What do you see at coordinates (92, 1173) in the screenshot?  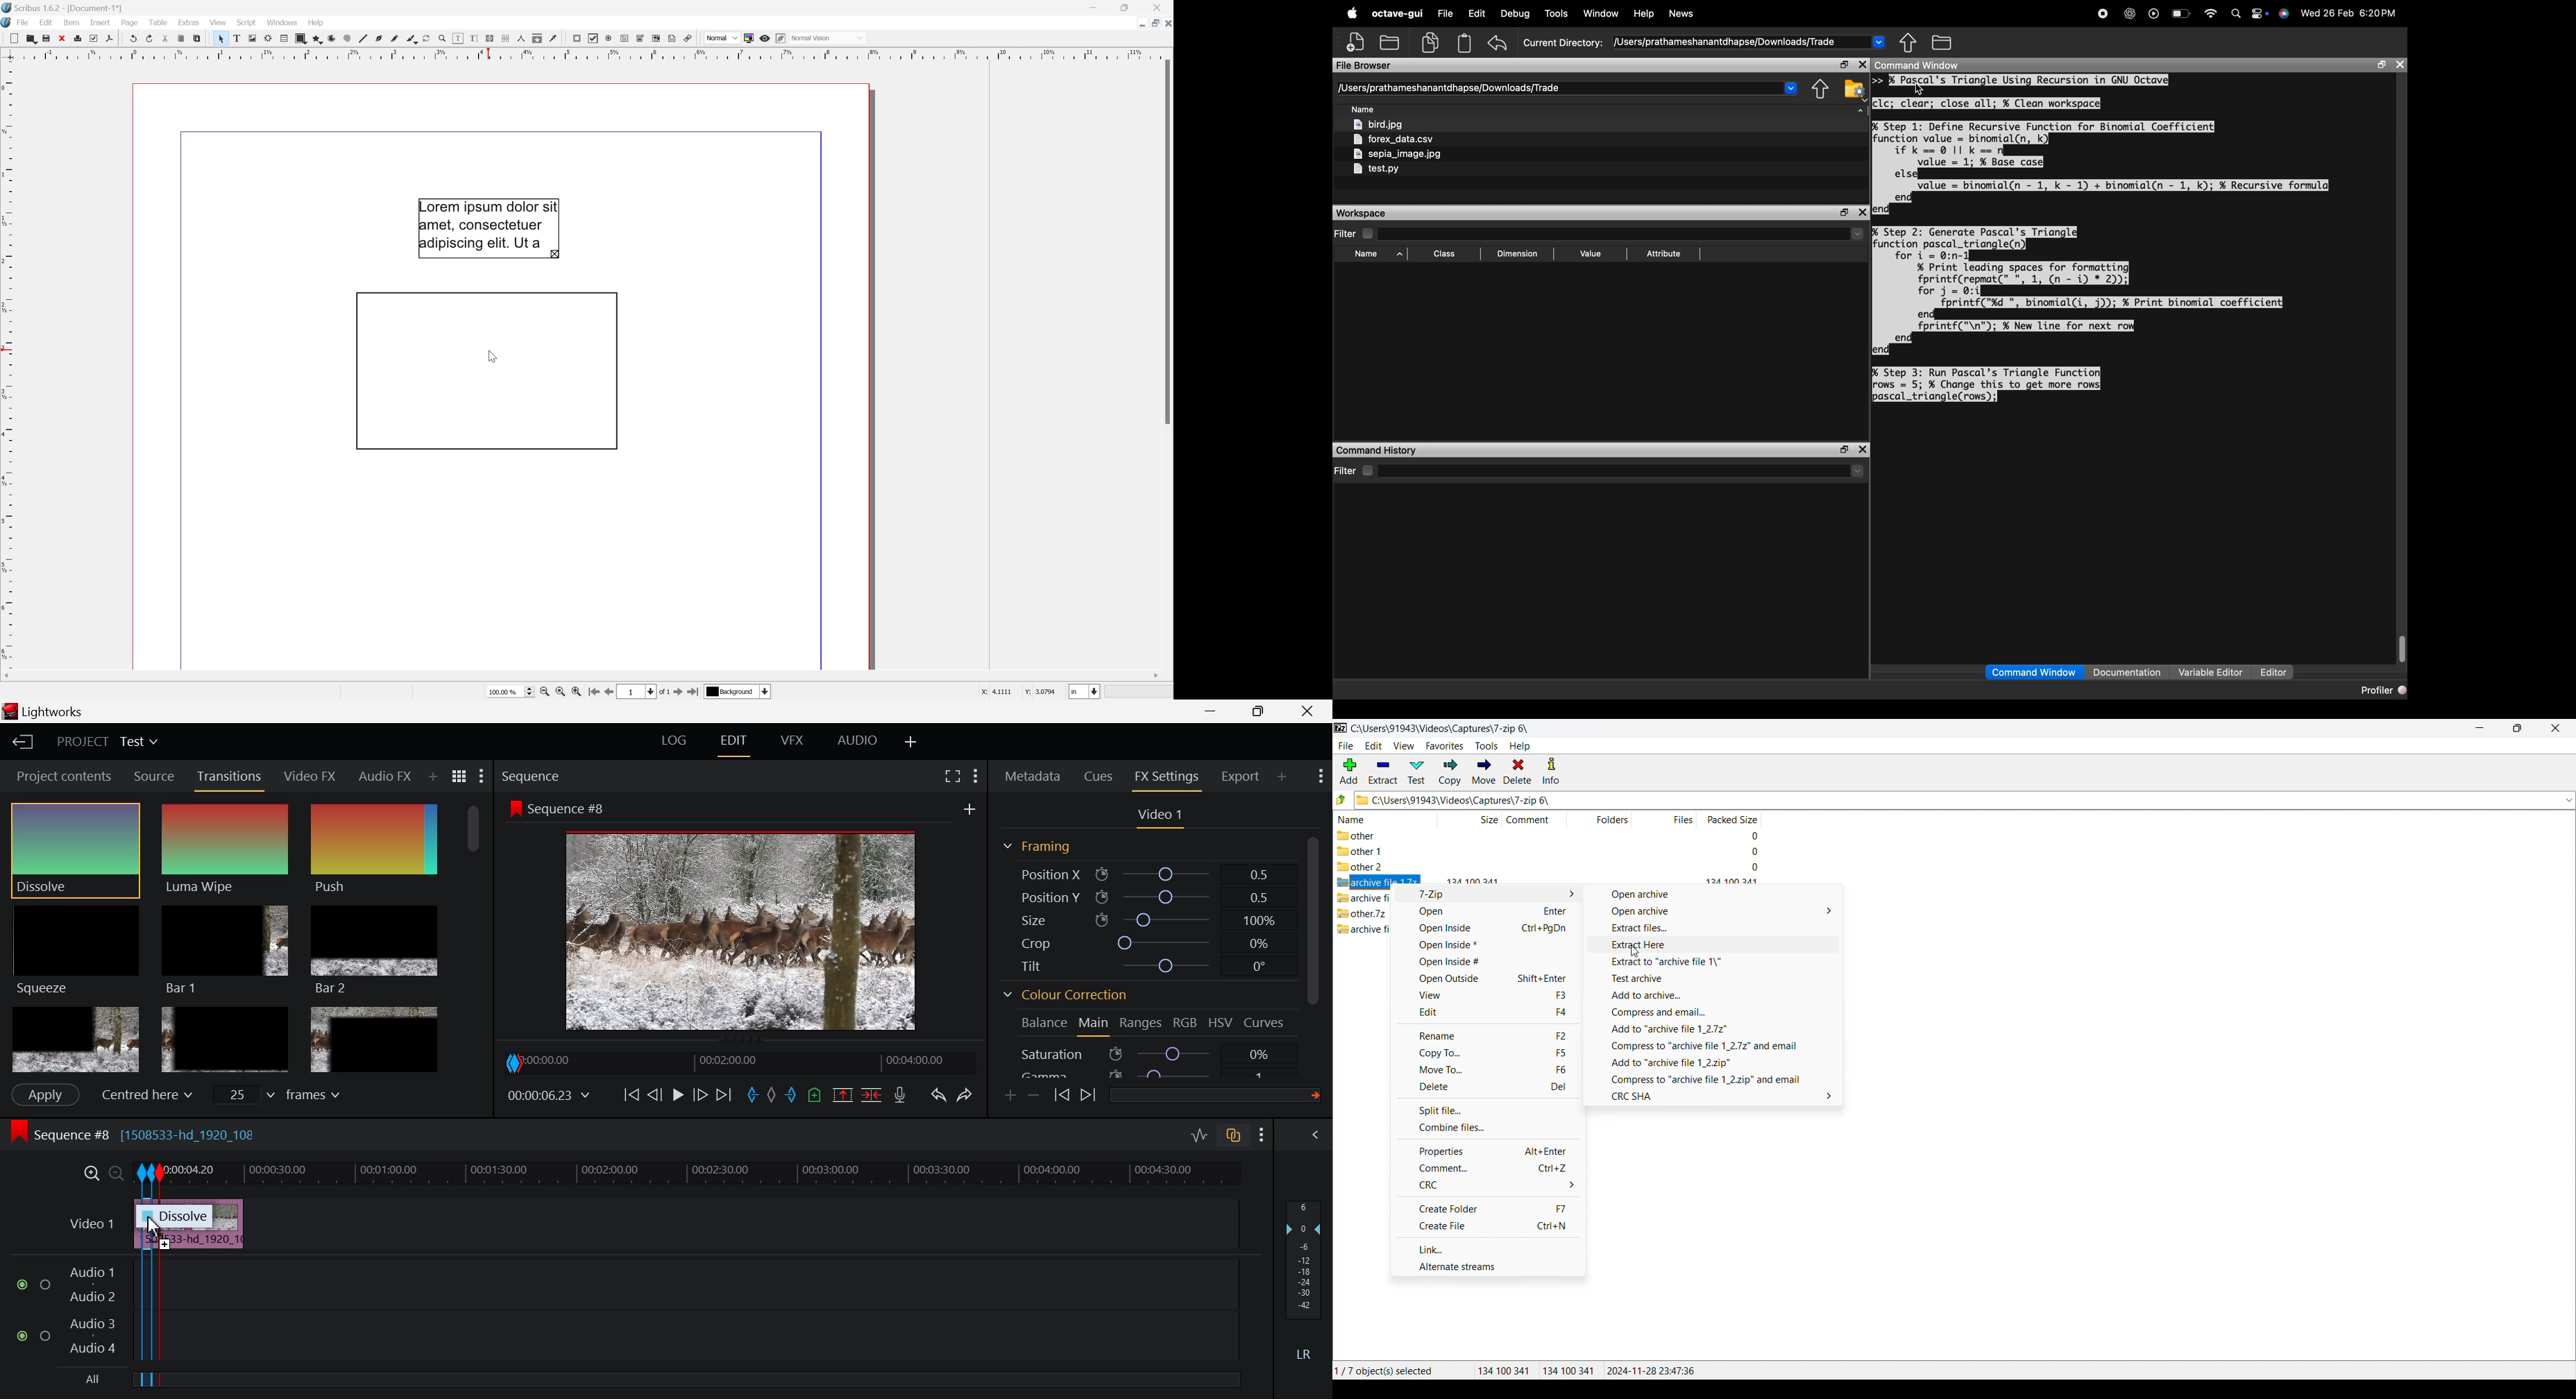 I see `Timeline Zoom In` at bounding box center [92, 1173].